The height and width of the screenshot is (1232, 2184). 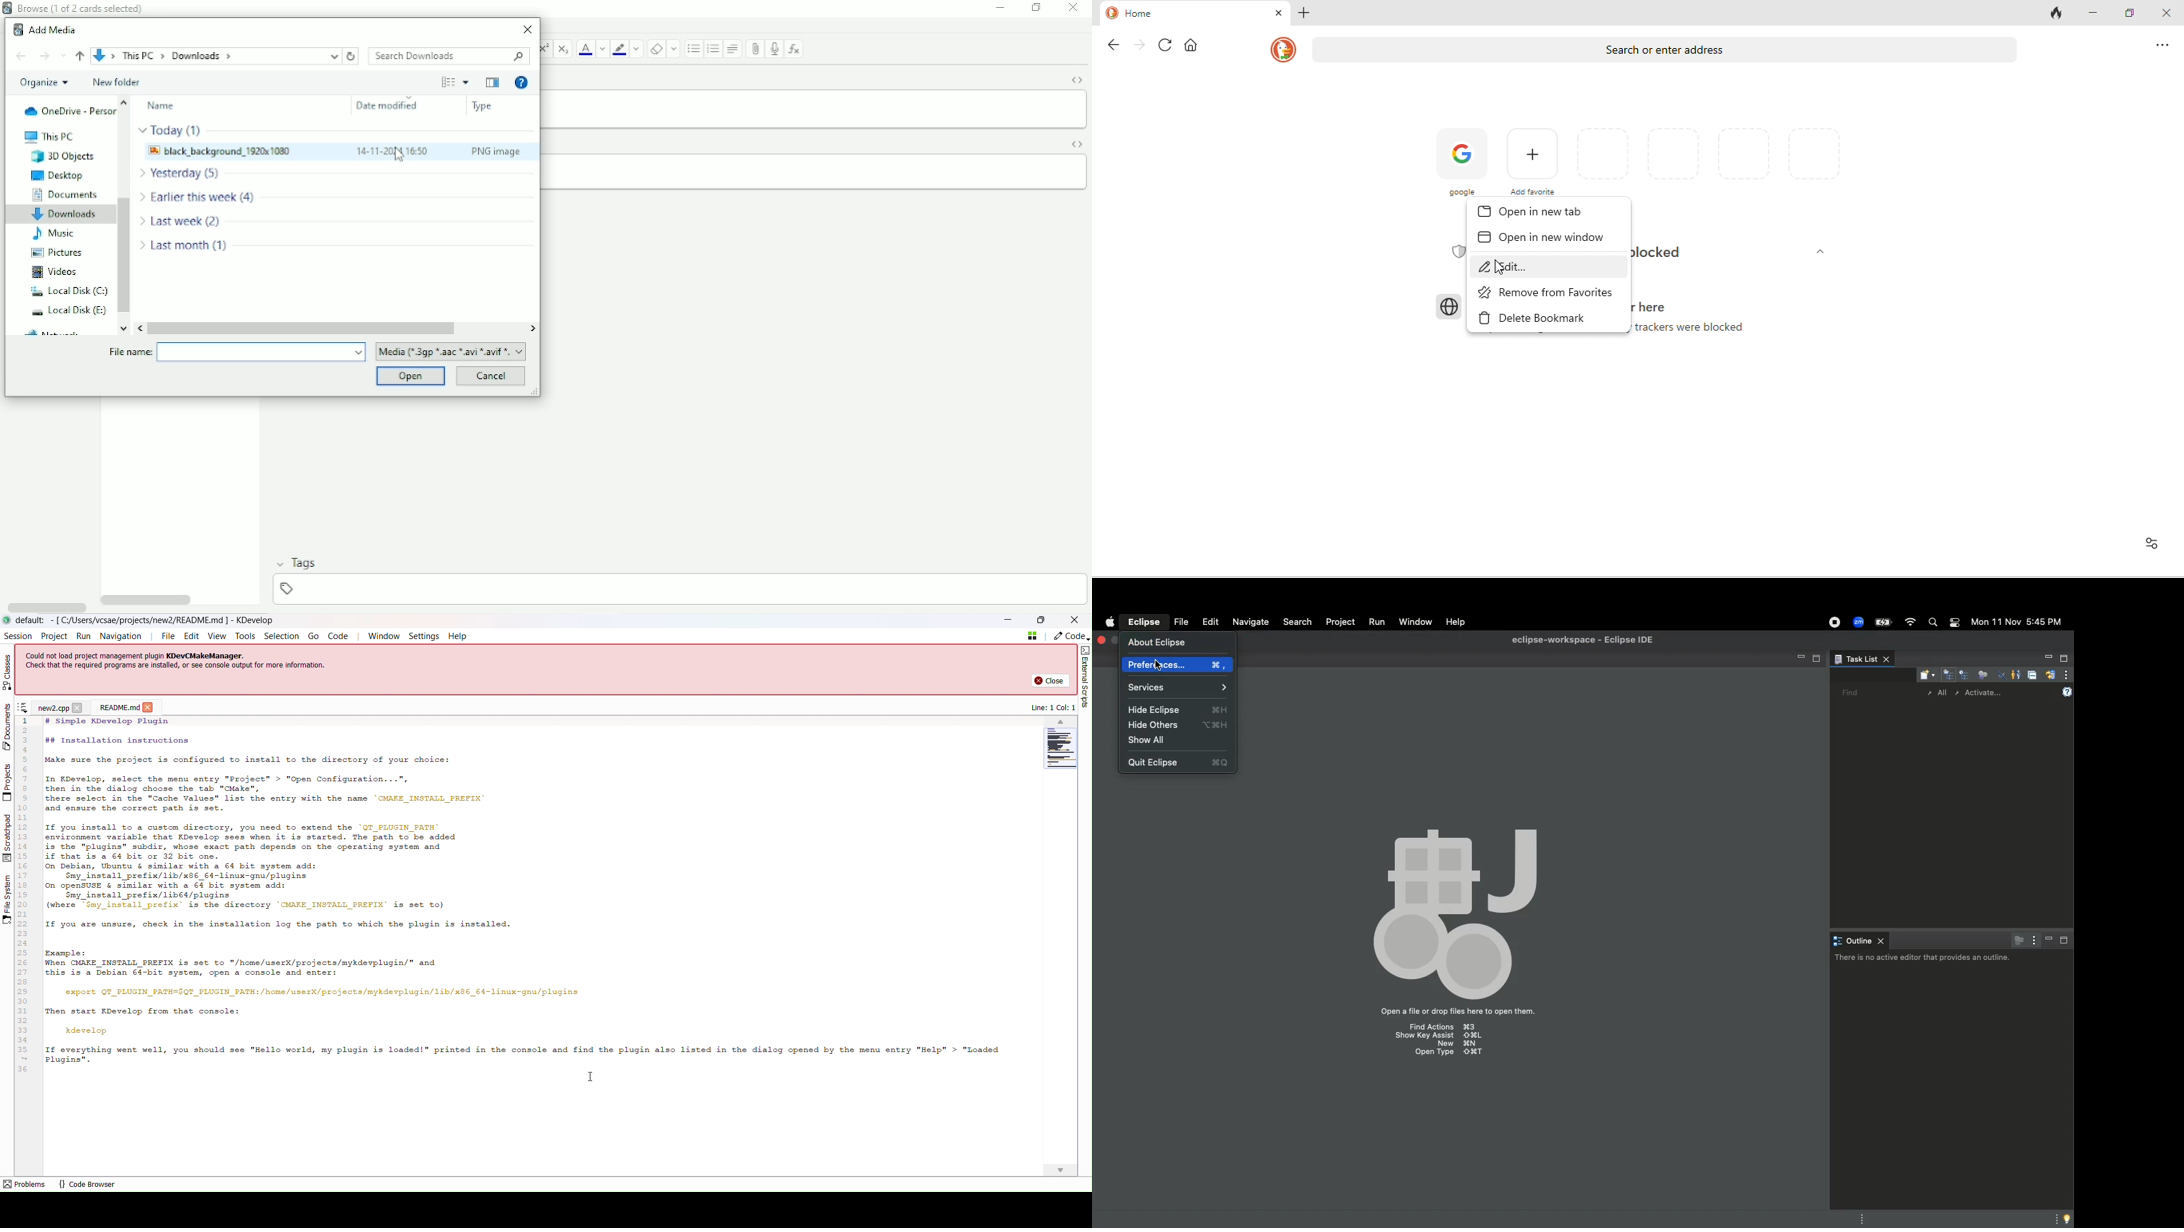 What do you see at coordinates (1497, 266) in the screenshot?
I see `cursor` at bounding box center [1497, 266].